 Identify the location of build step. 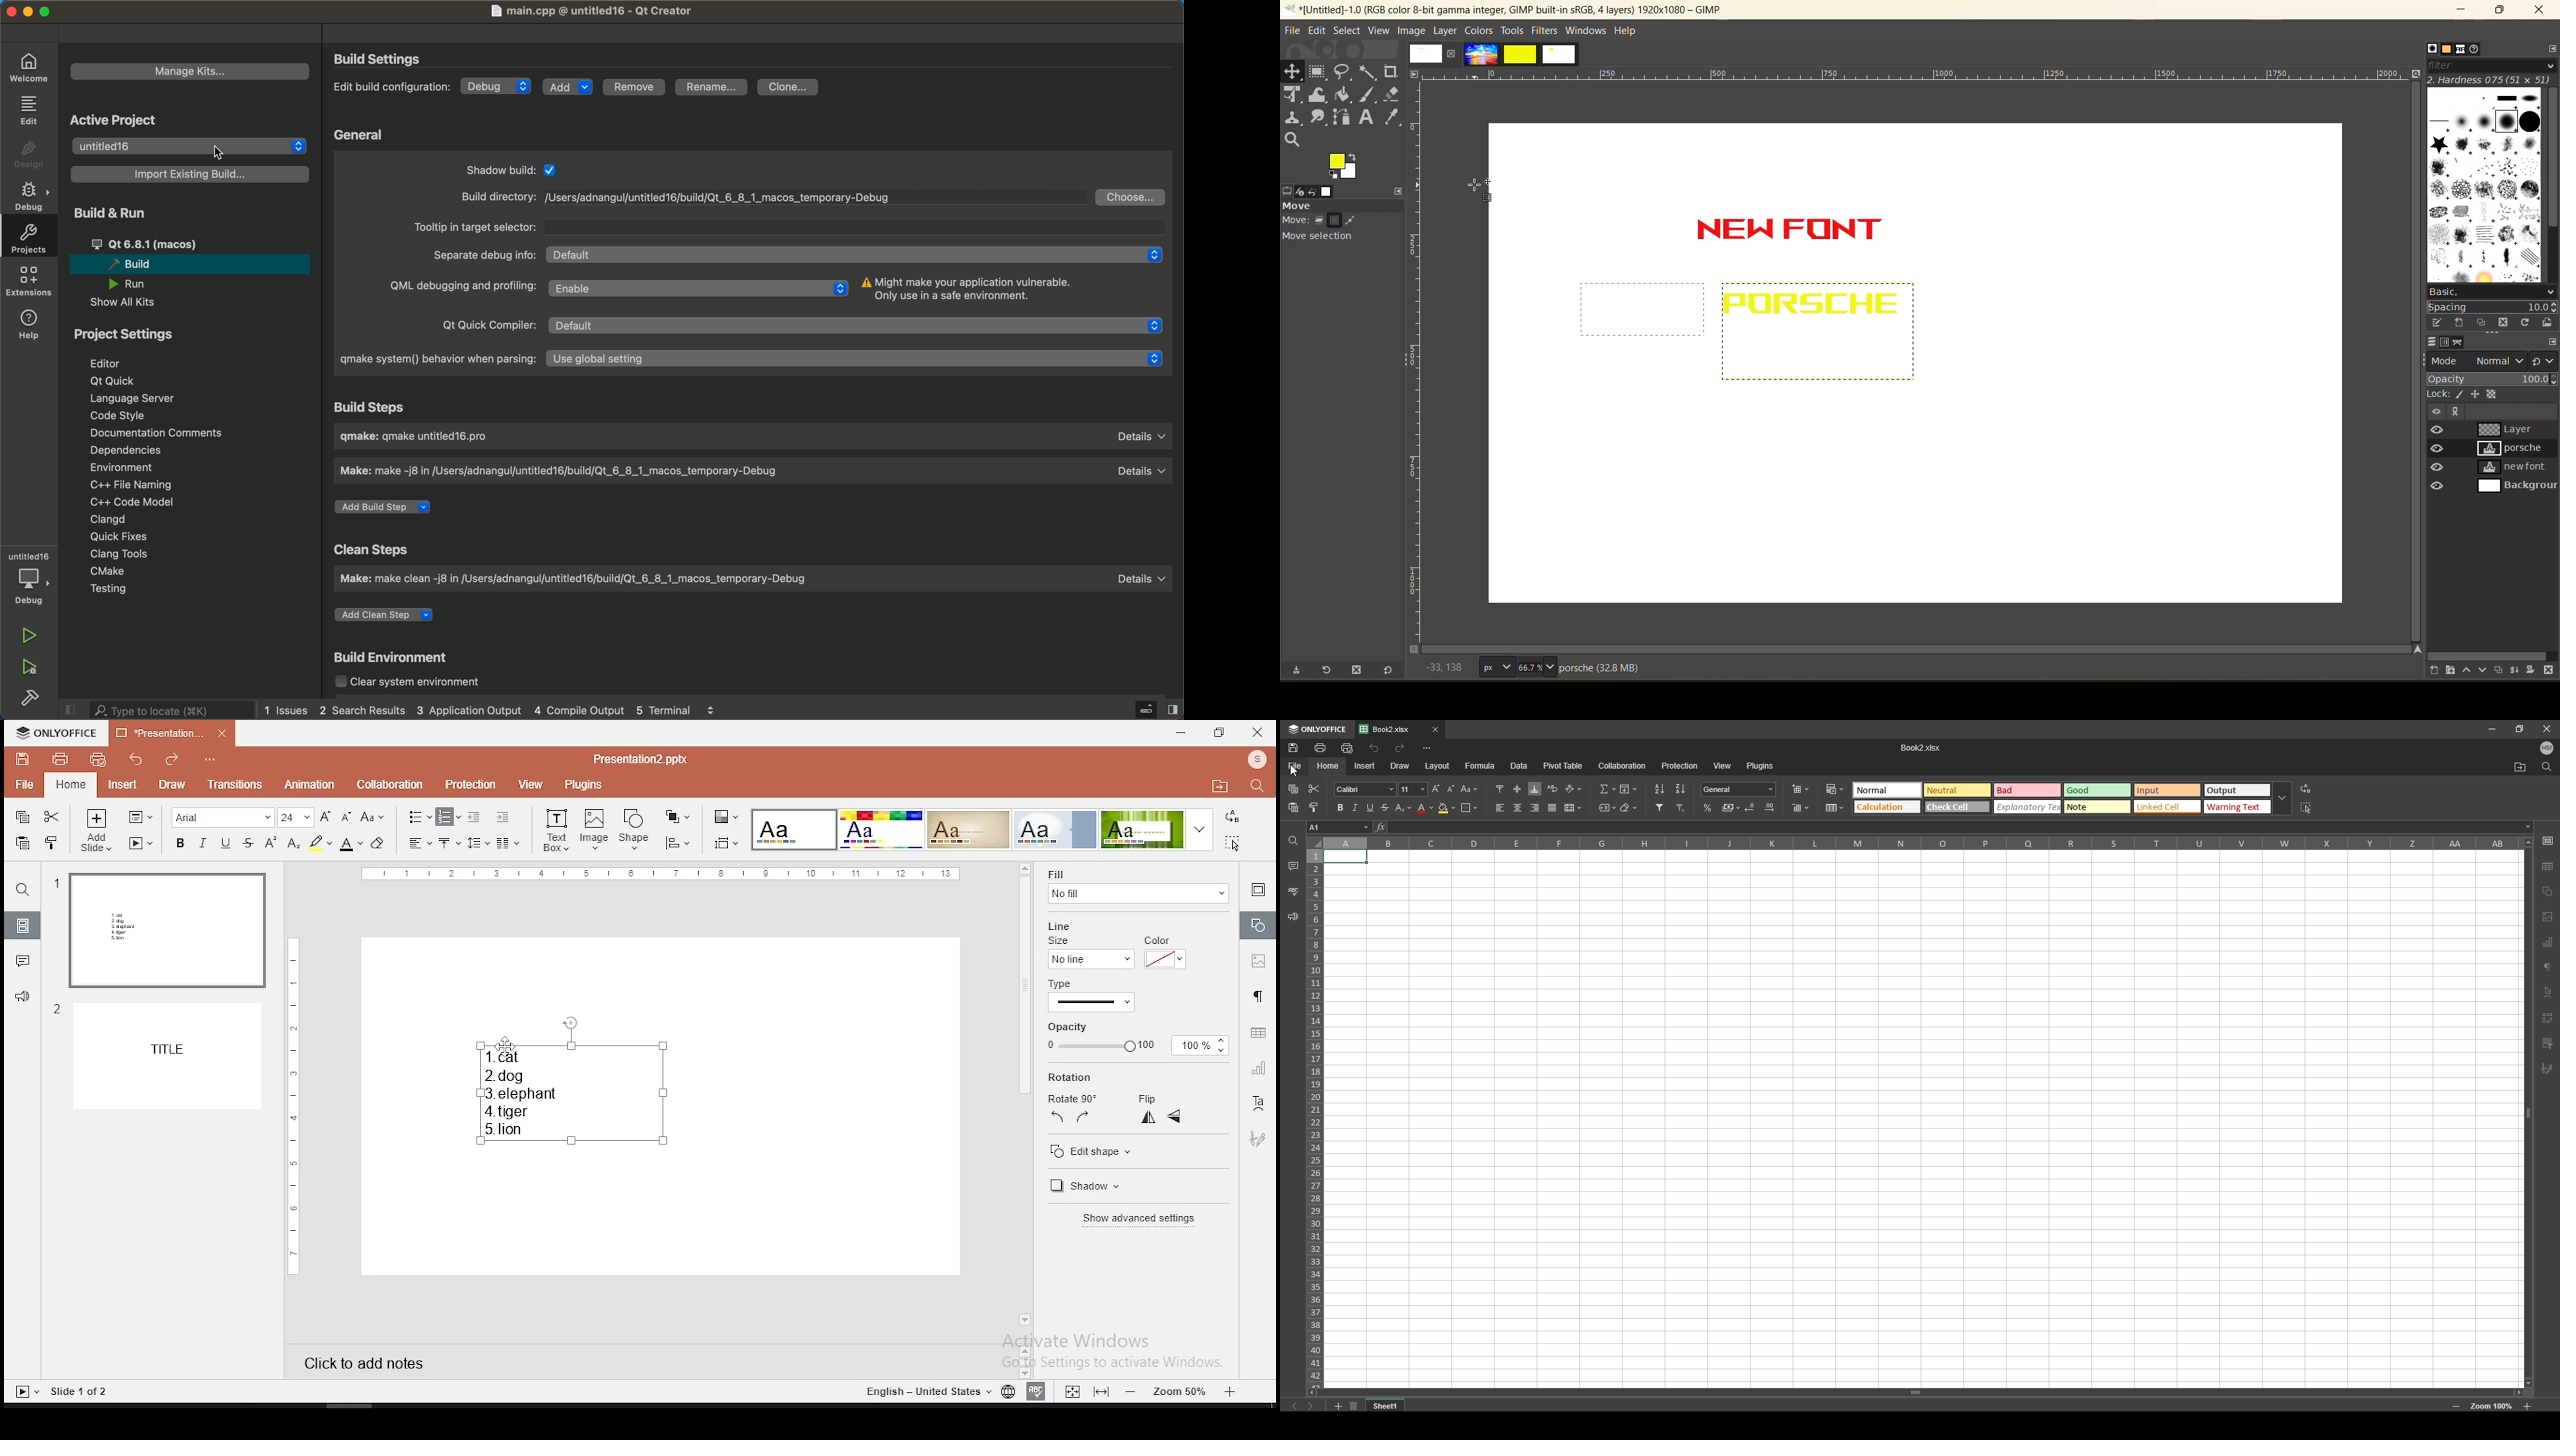
(755, 436).